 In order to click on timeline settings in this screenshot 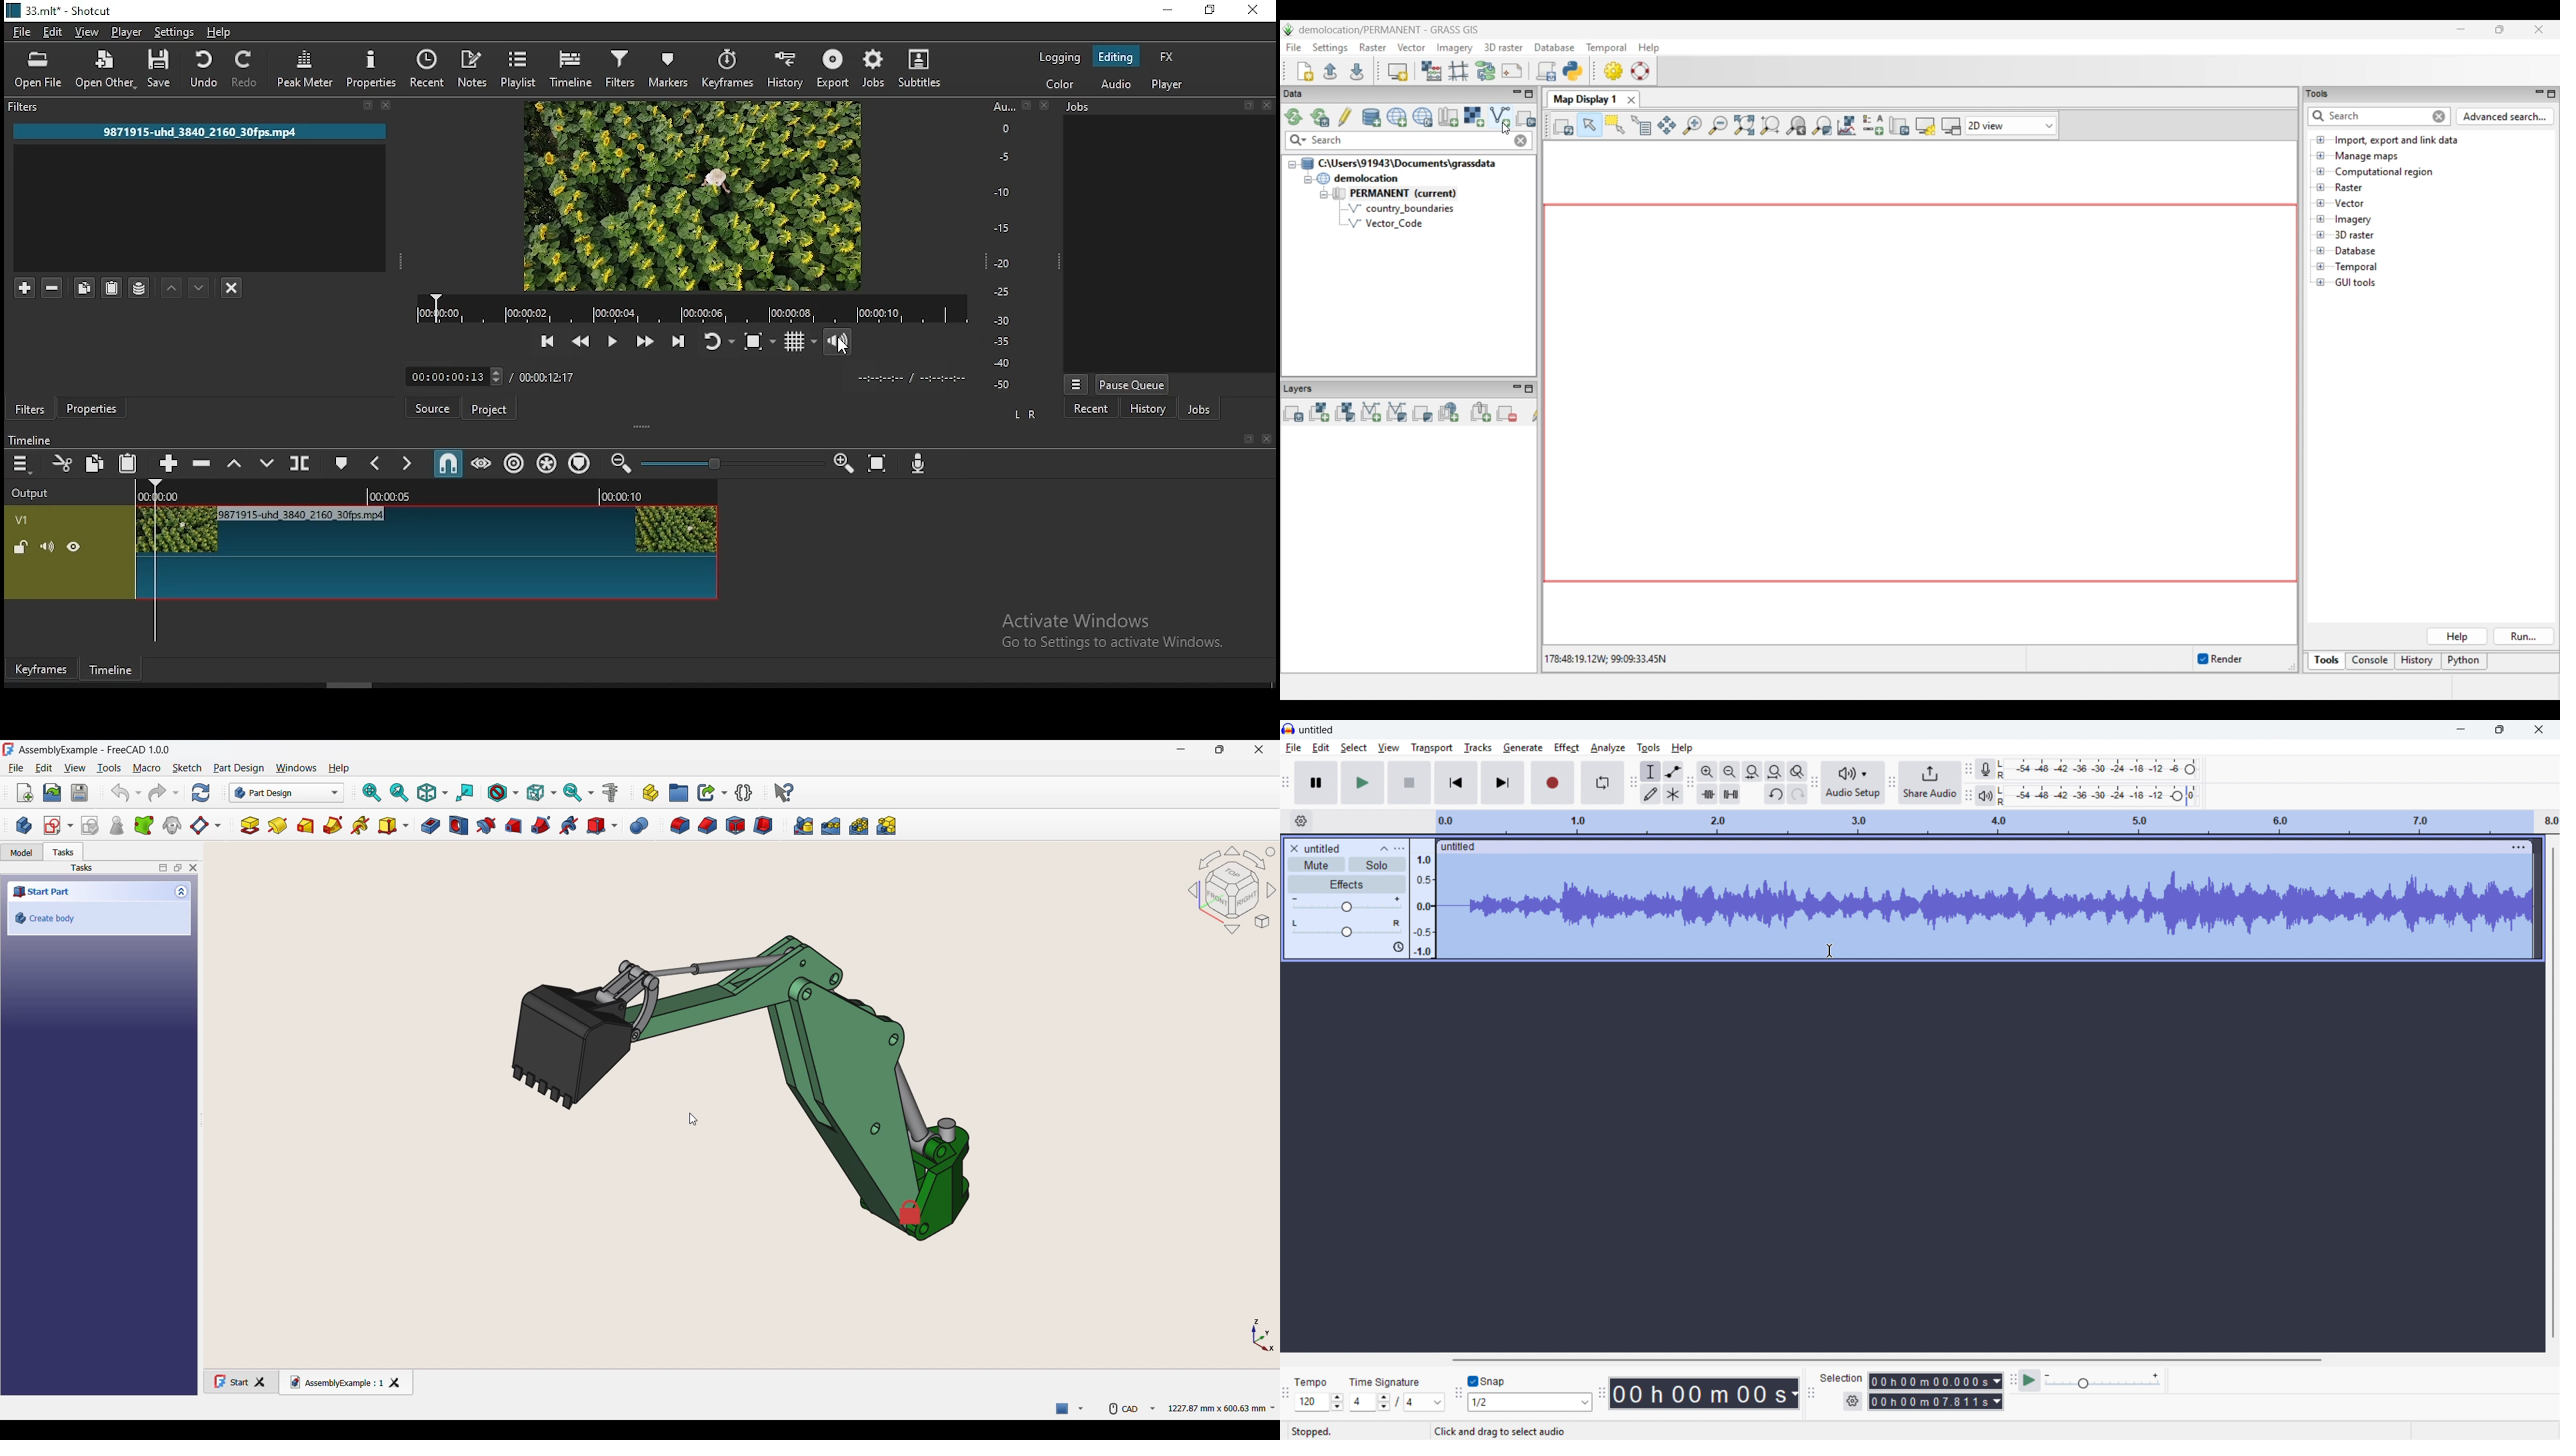, I will do `click(1301, 821)`.